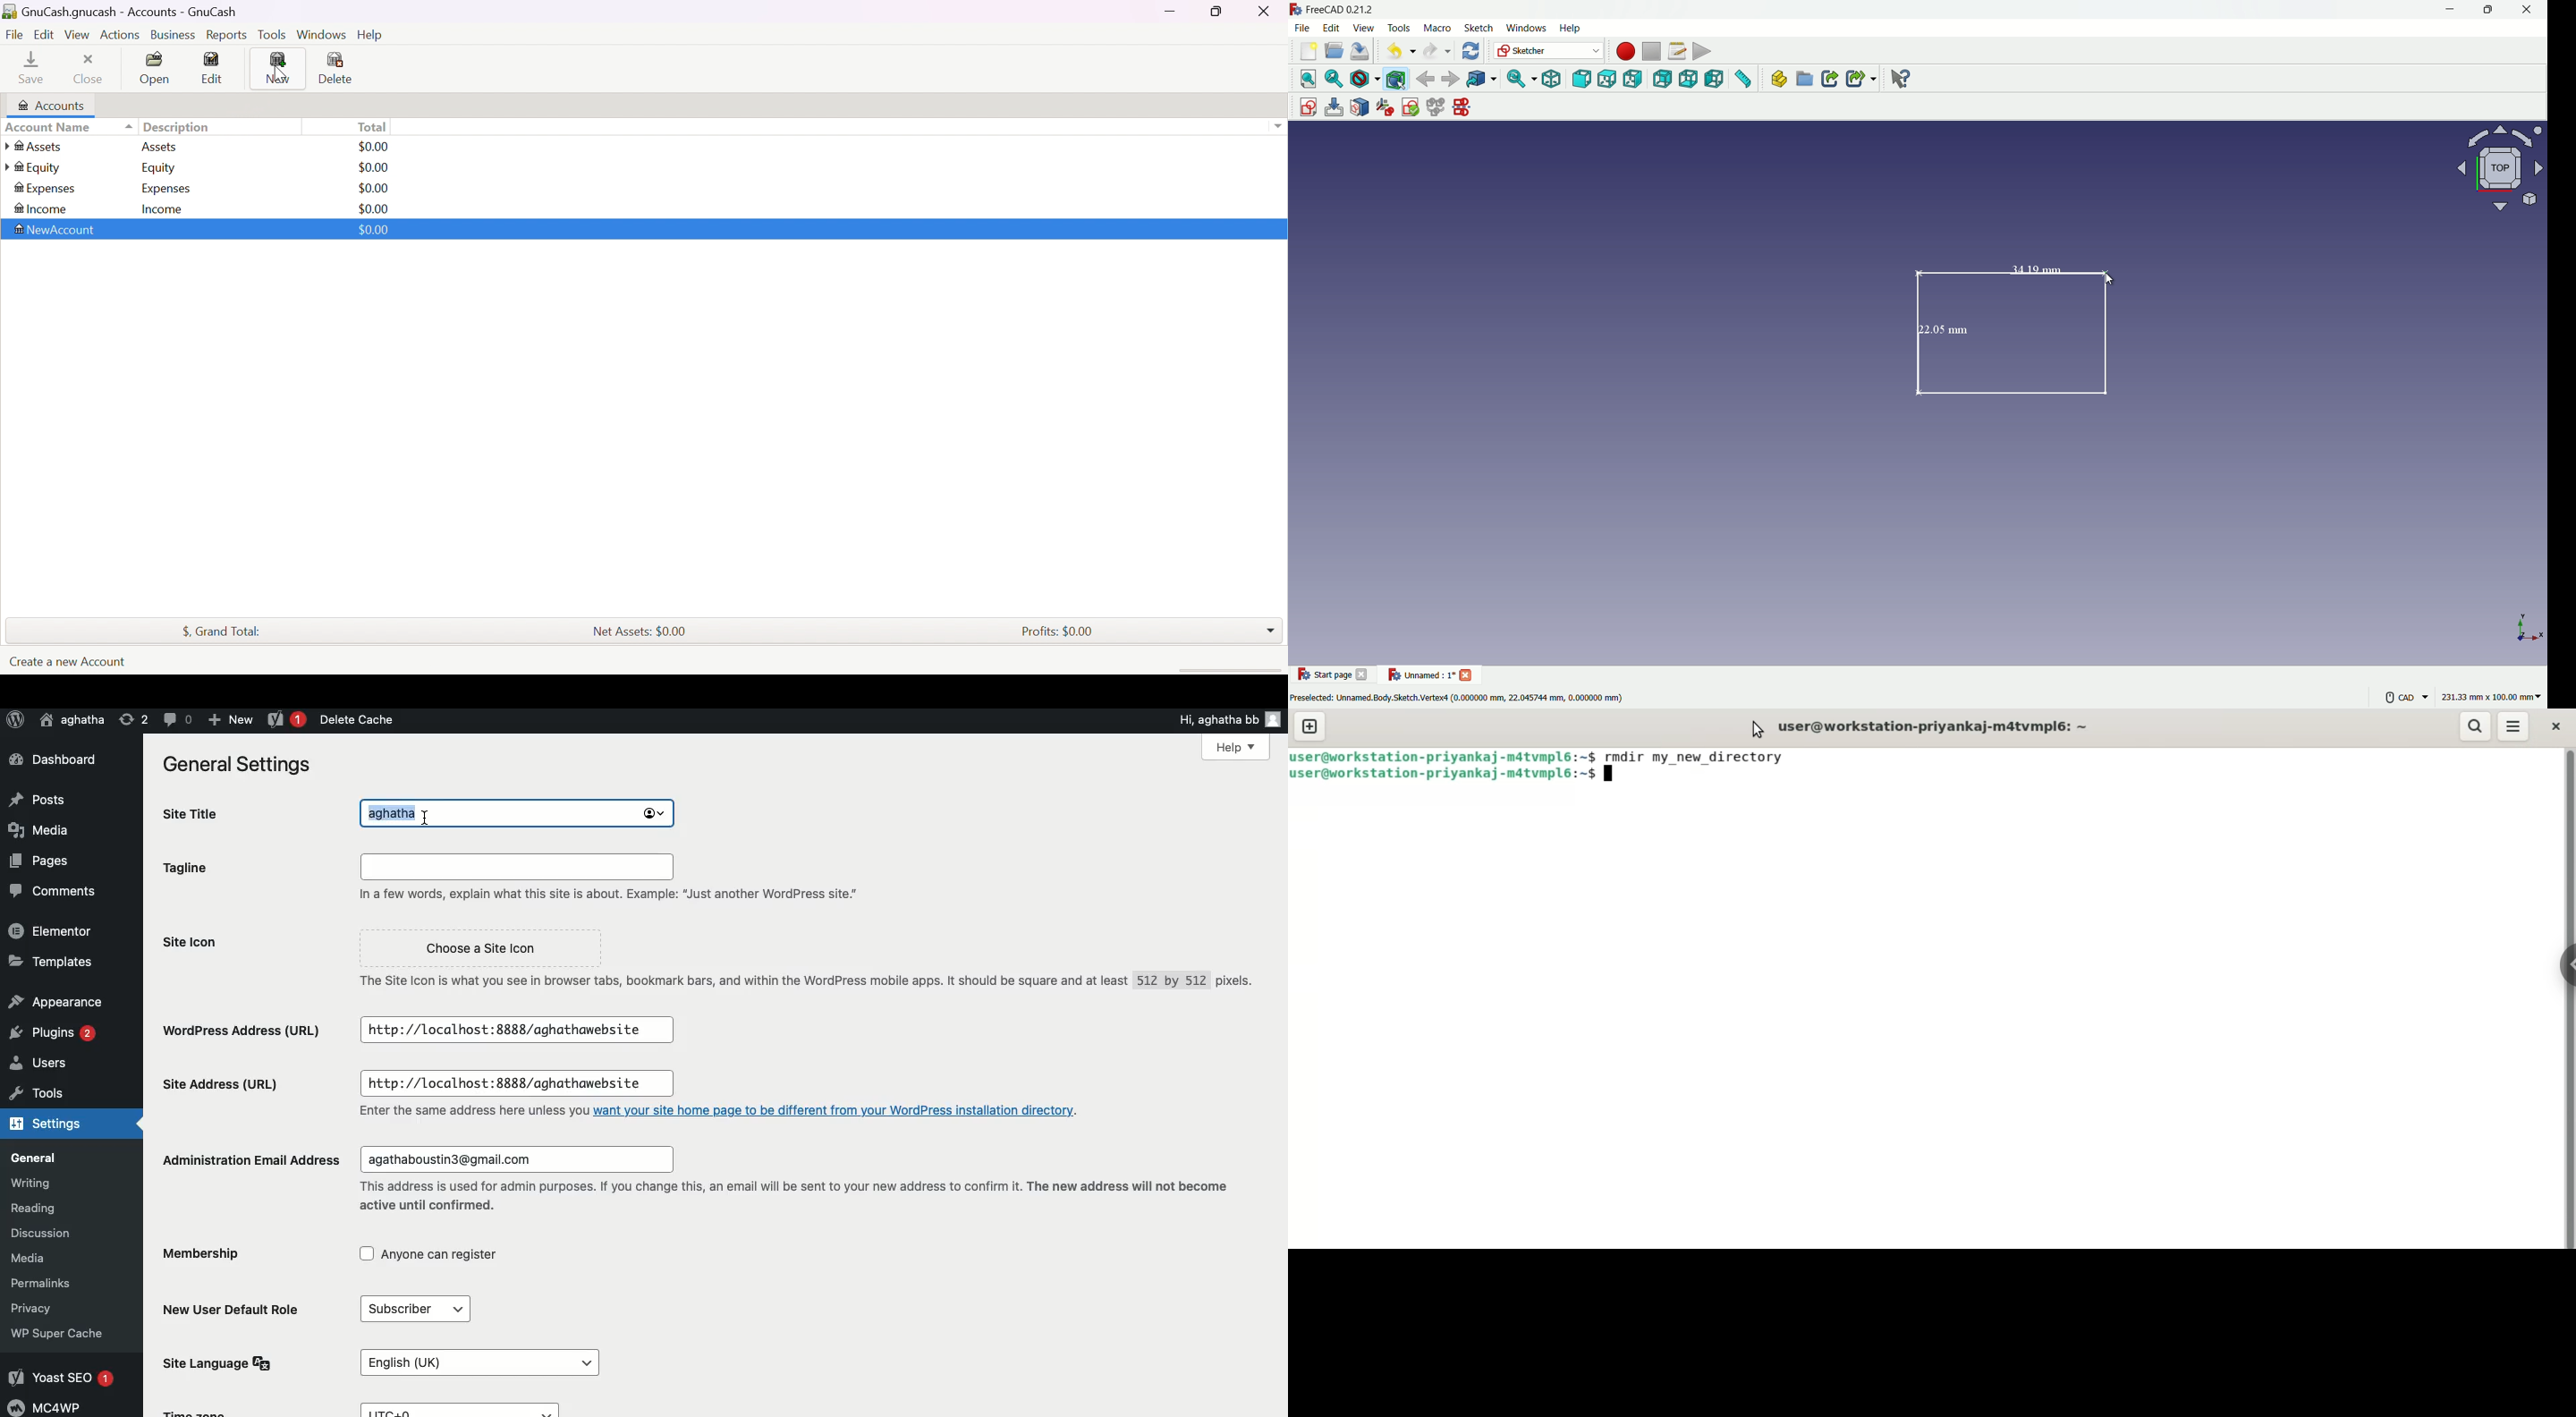  I want to click on tools menu, so click(1398, 28).